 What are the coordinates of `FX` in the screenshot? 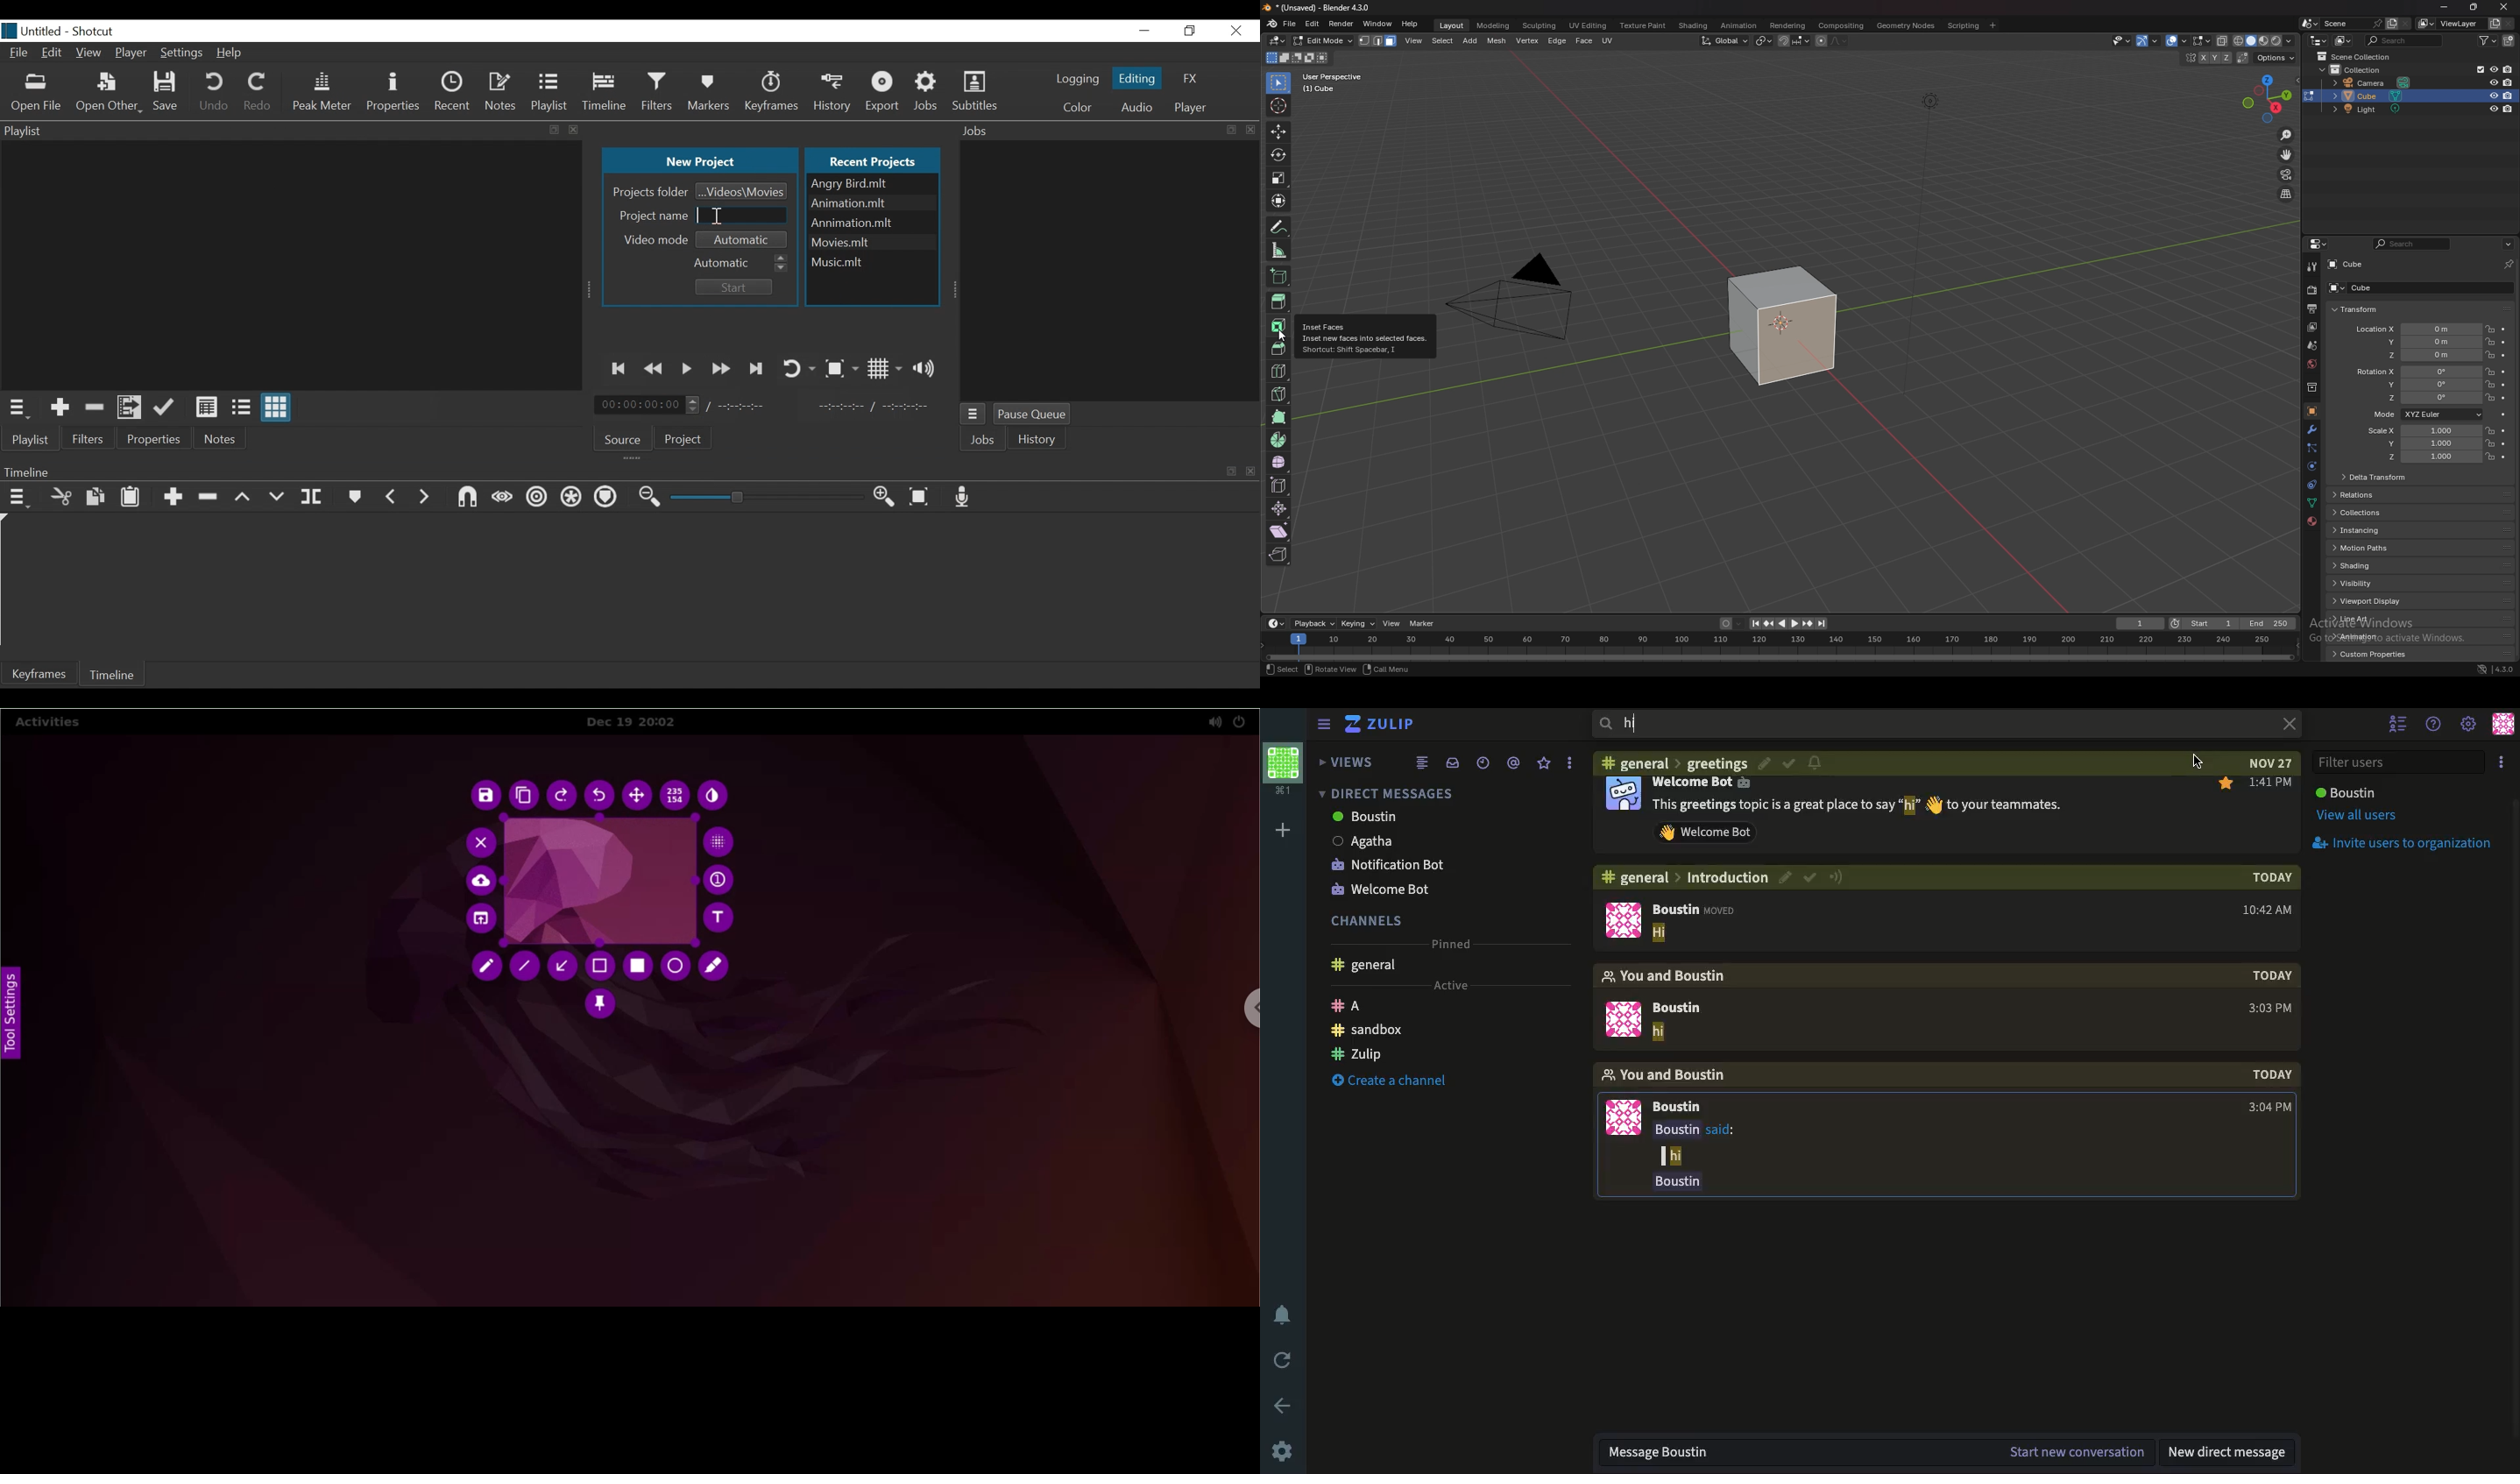 It's located at (1191, 79).